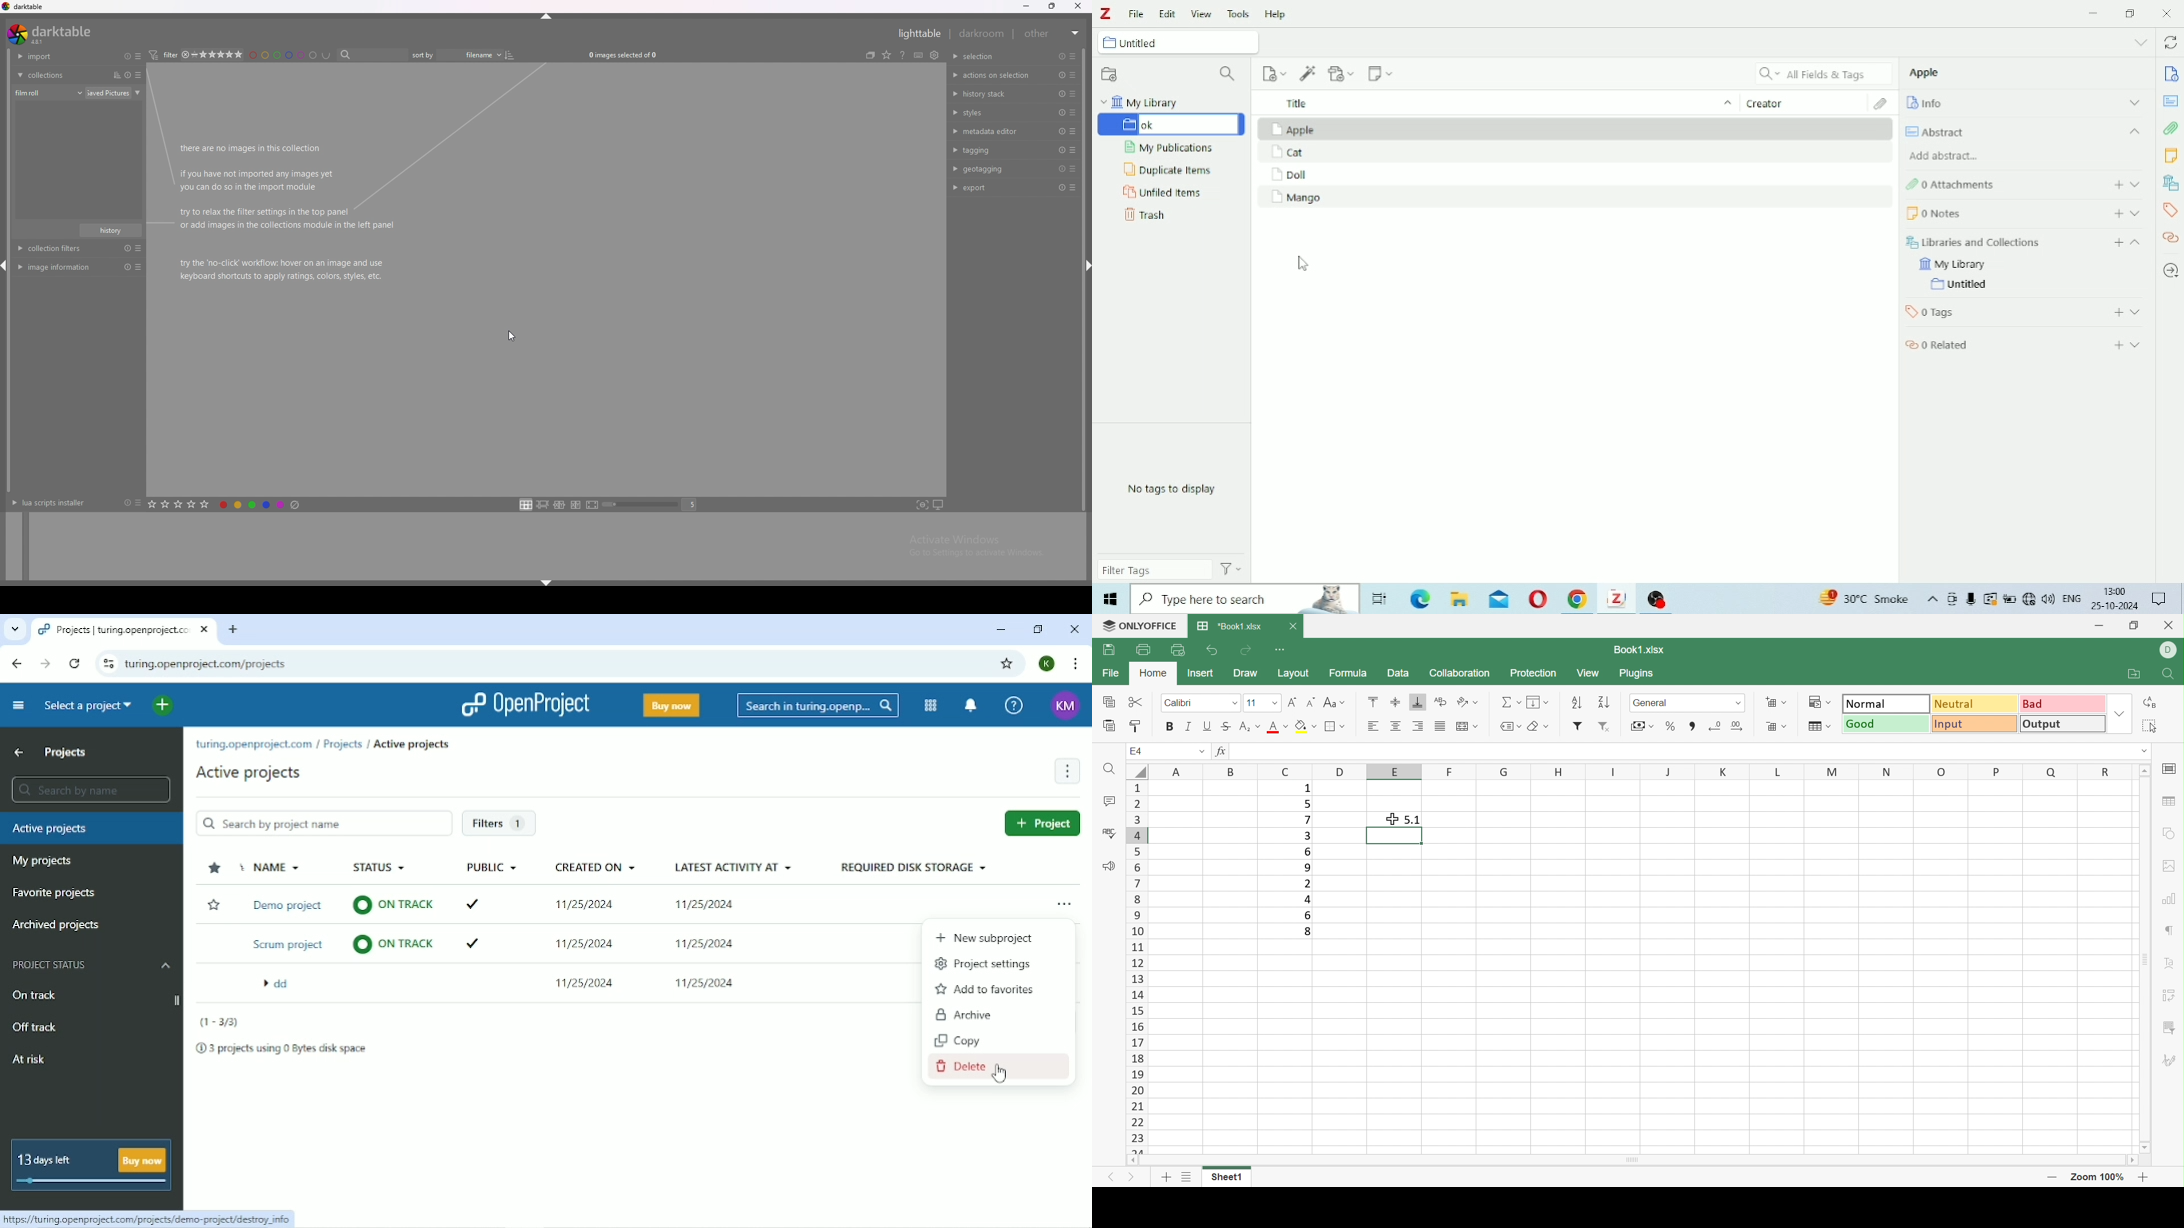 Image resolution: width=2184 pixels, height=1232 pixels. What do you see at coordinates (2000, 599) in the screenshot?
I see `` at bounding box center [2000, 599].